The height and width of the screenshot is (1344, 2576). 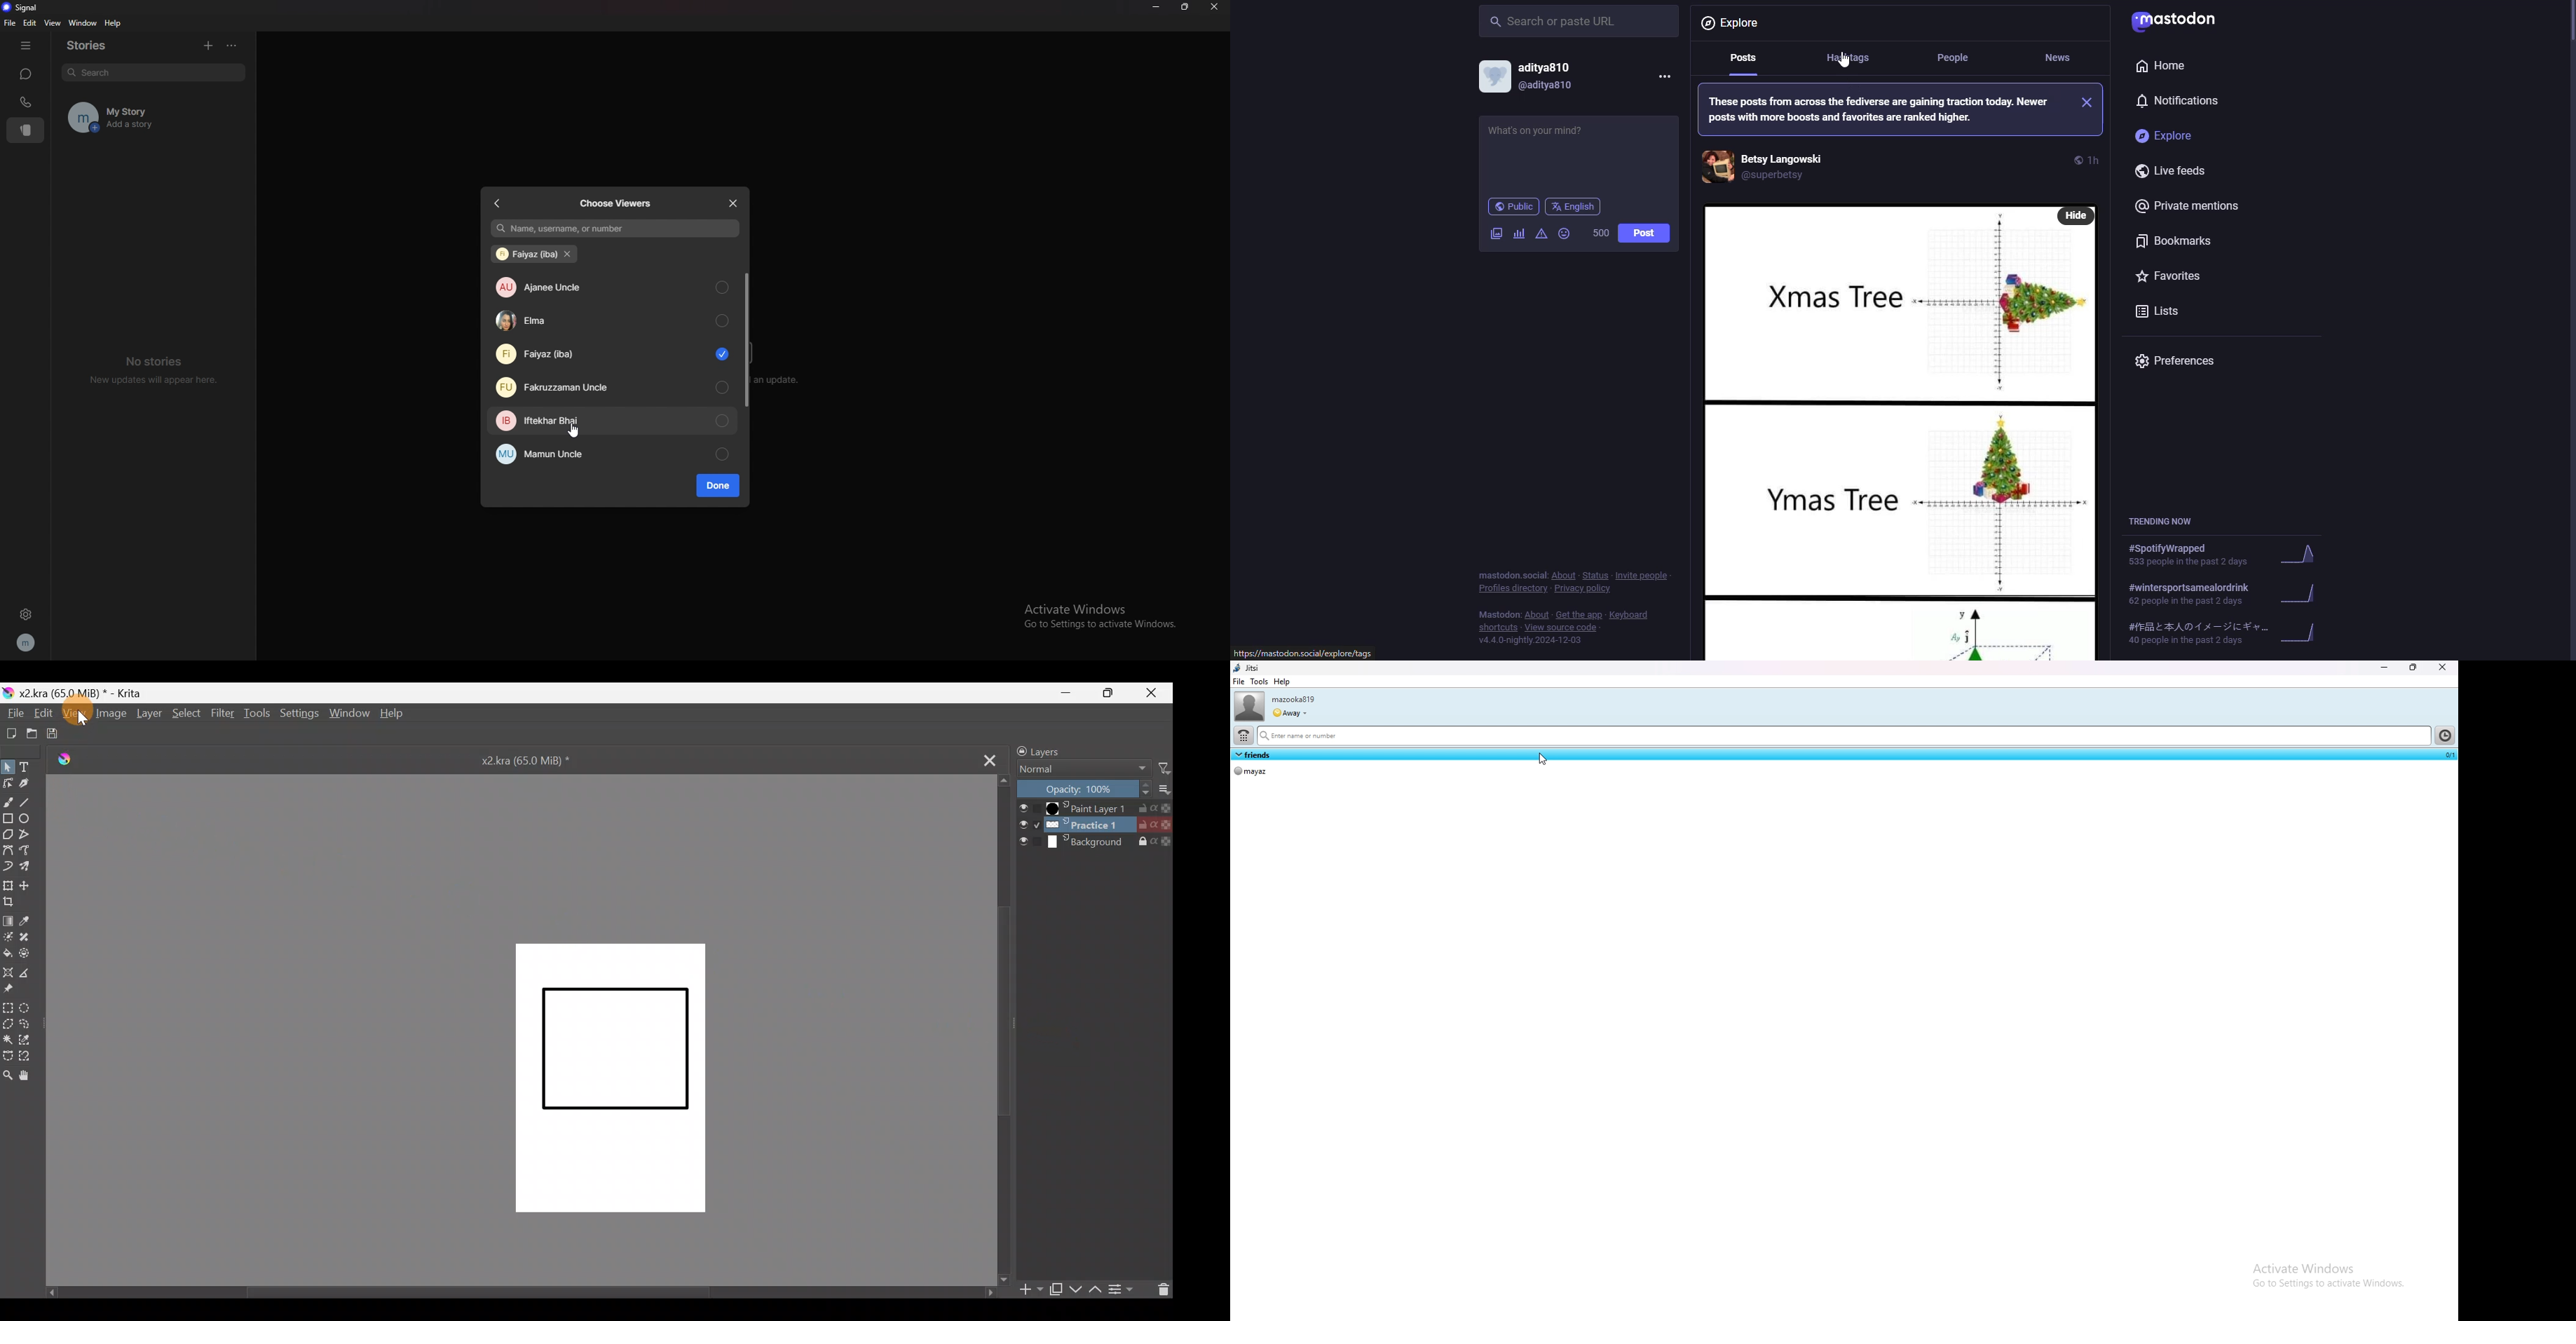 What do you see at coordinates (2192, 207) in the screenshot?
I see `private mentions` at bounding box center [2192, 207].